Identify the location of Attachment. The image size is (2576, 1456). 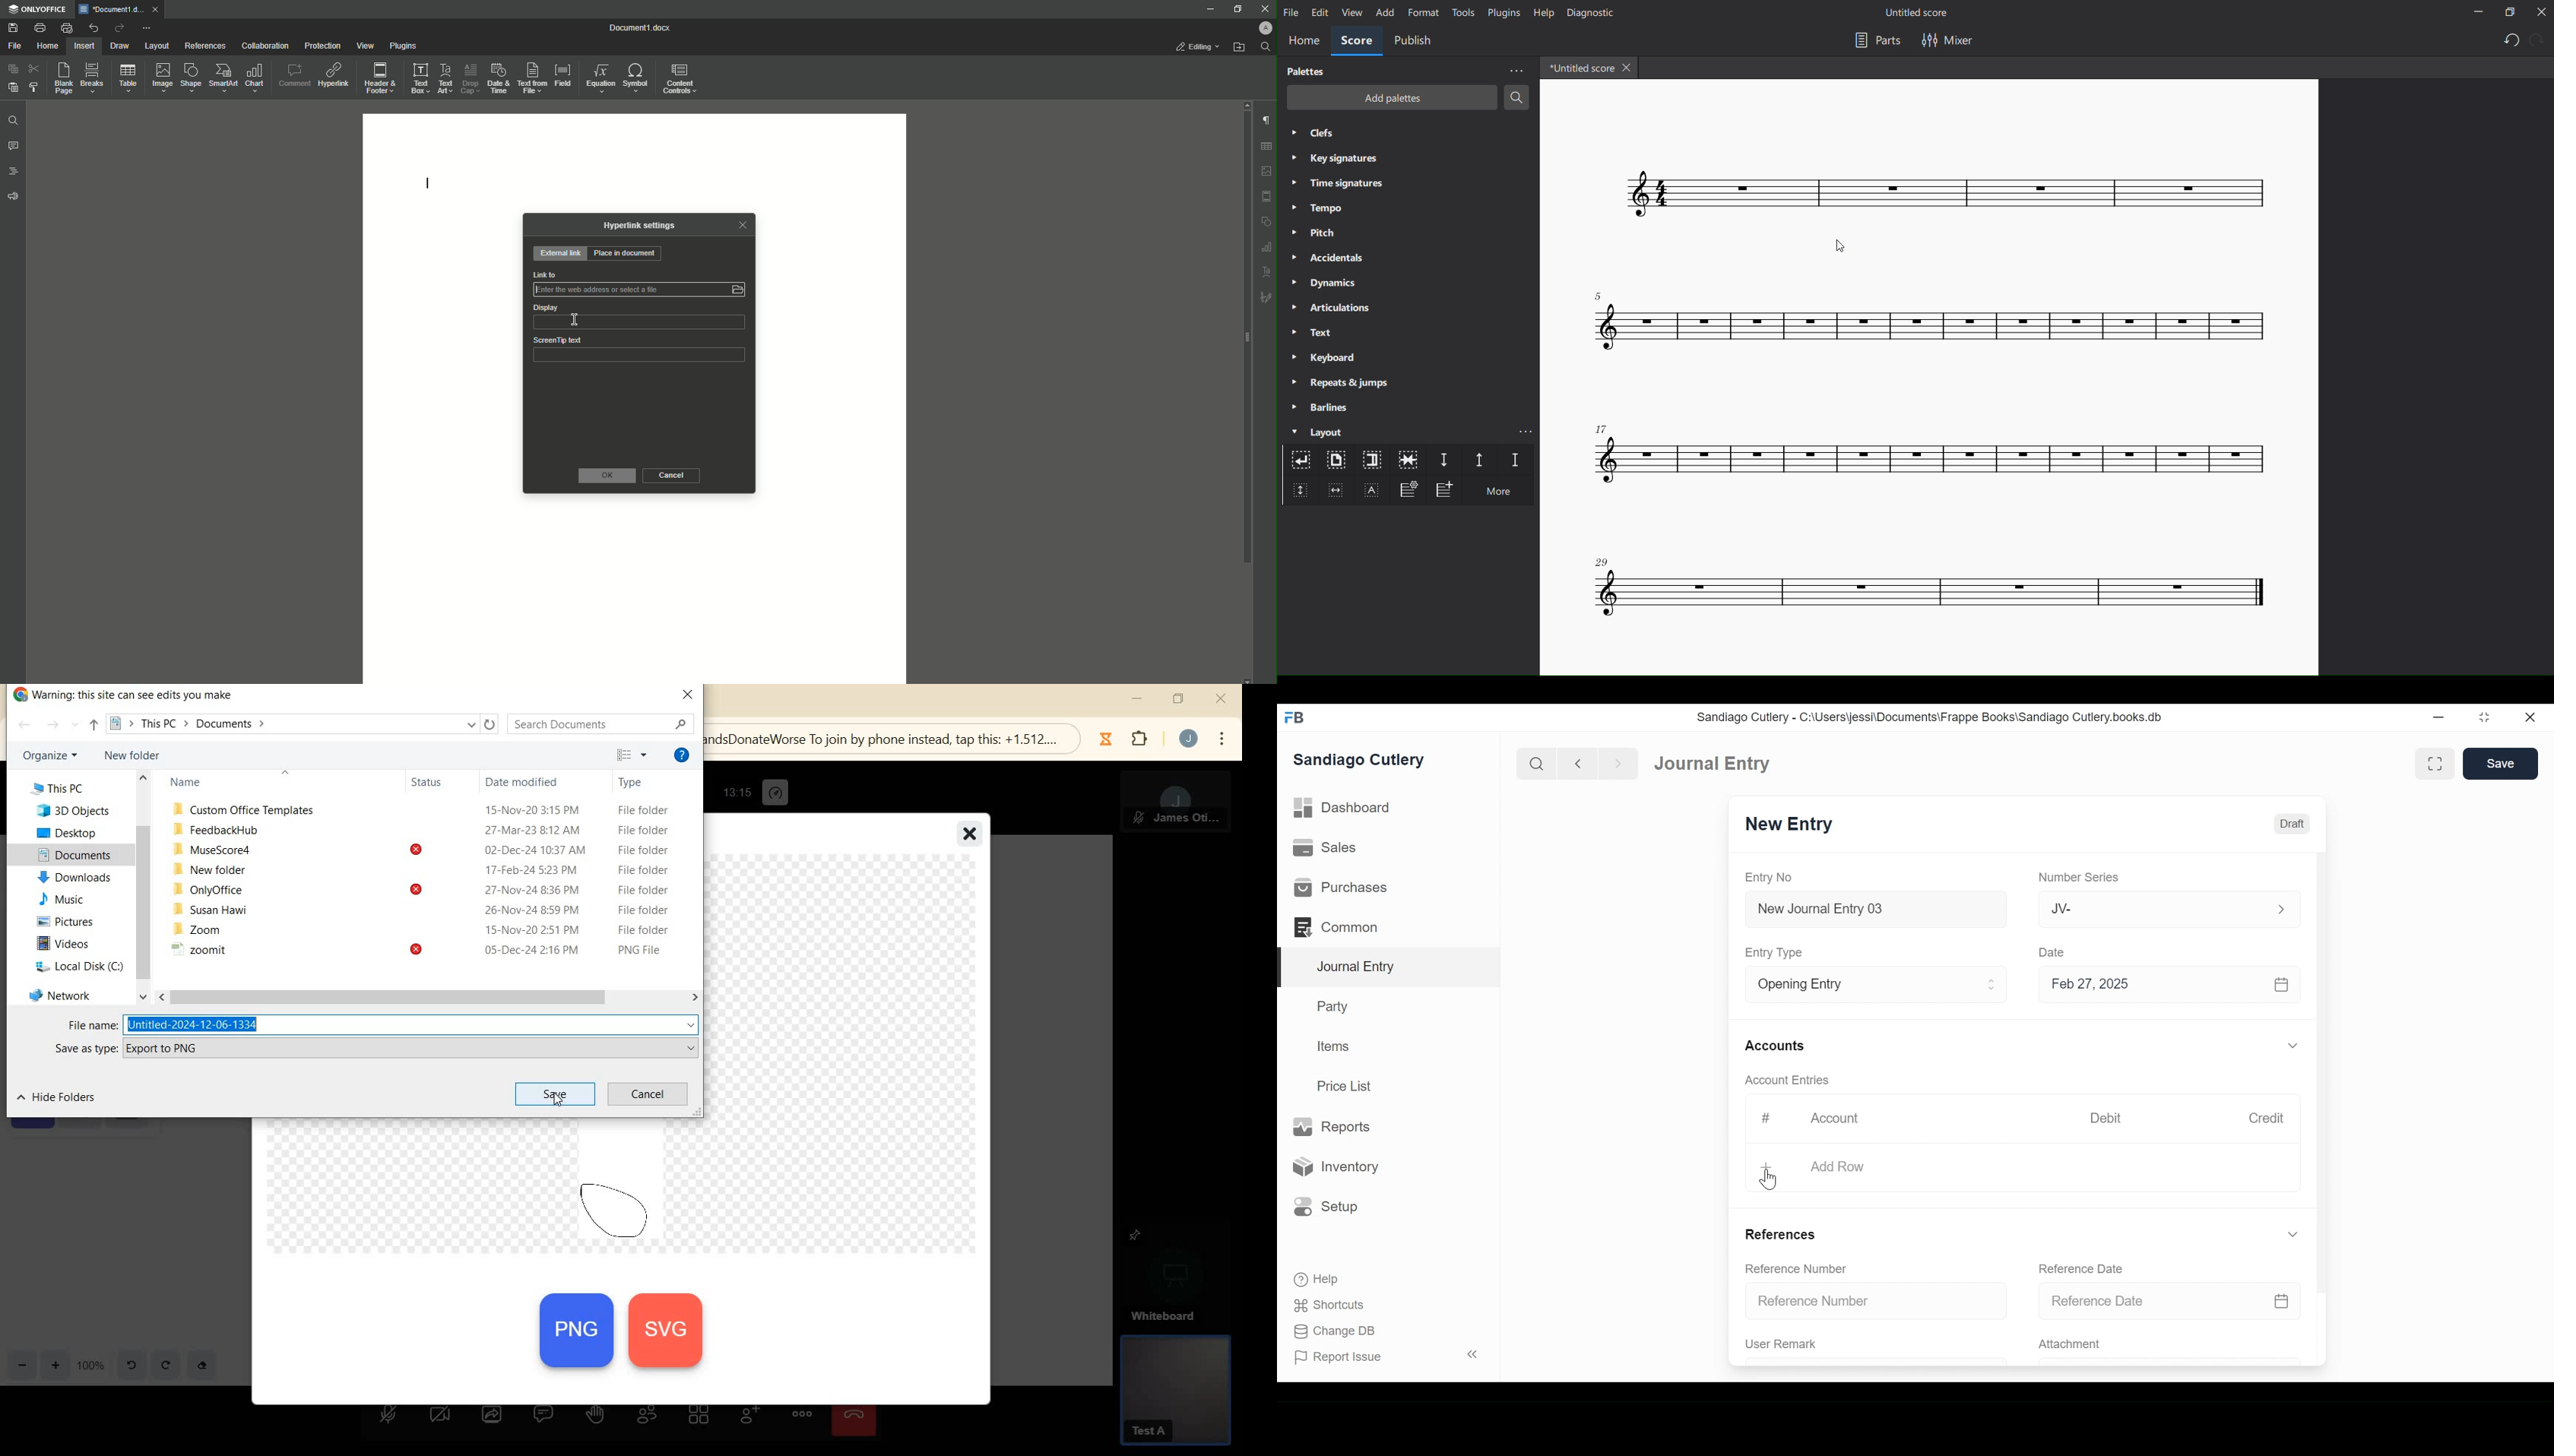
(2069, 1346).